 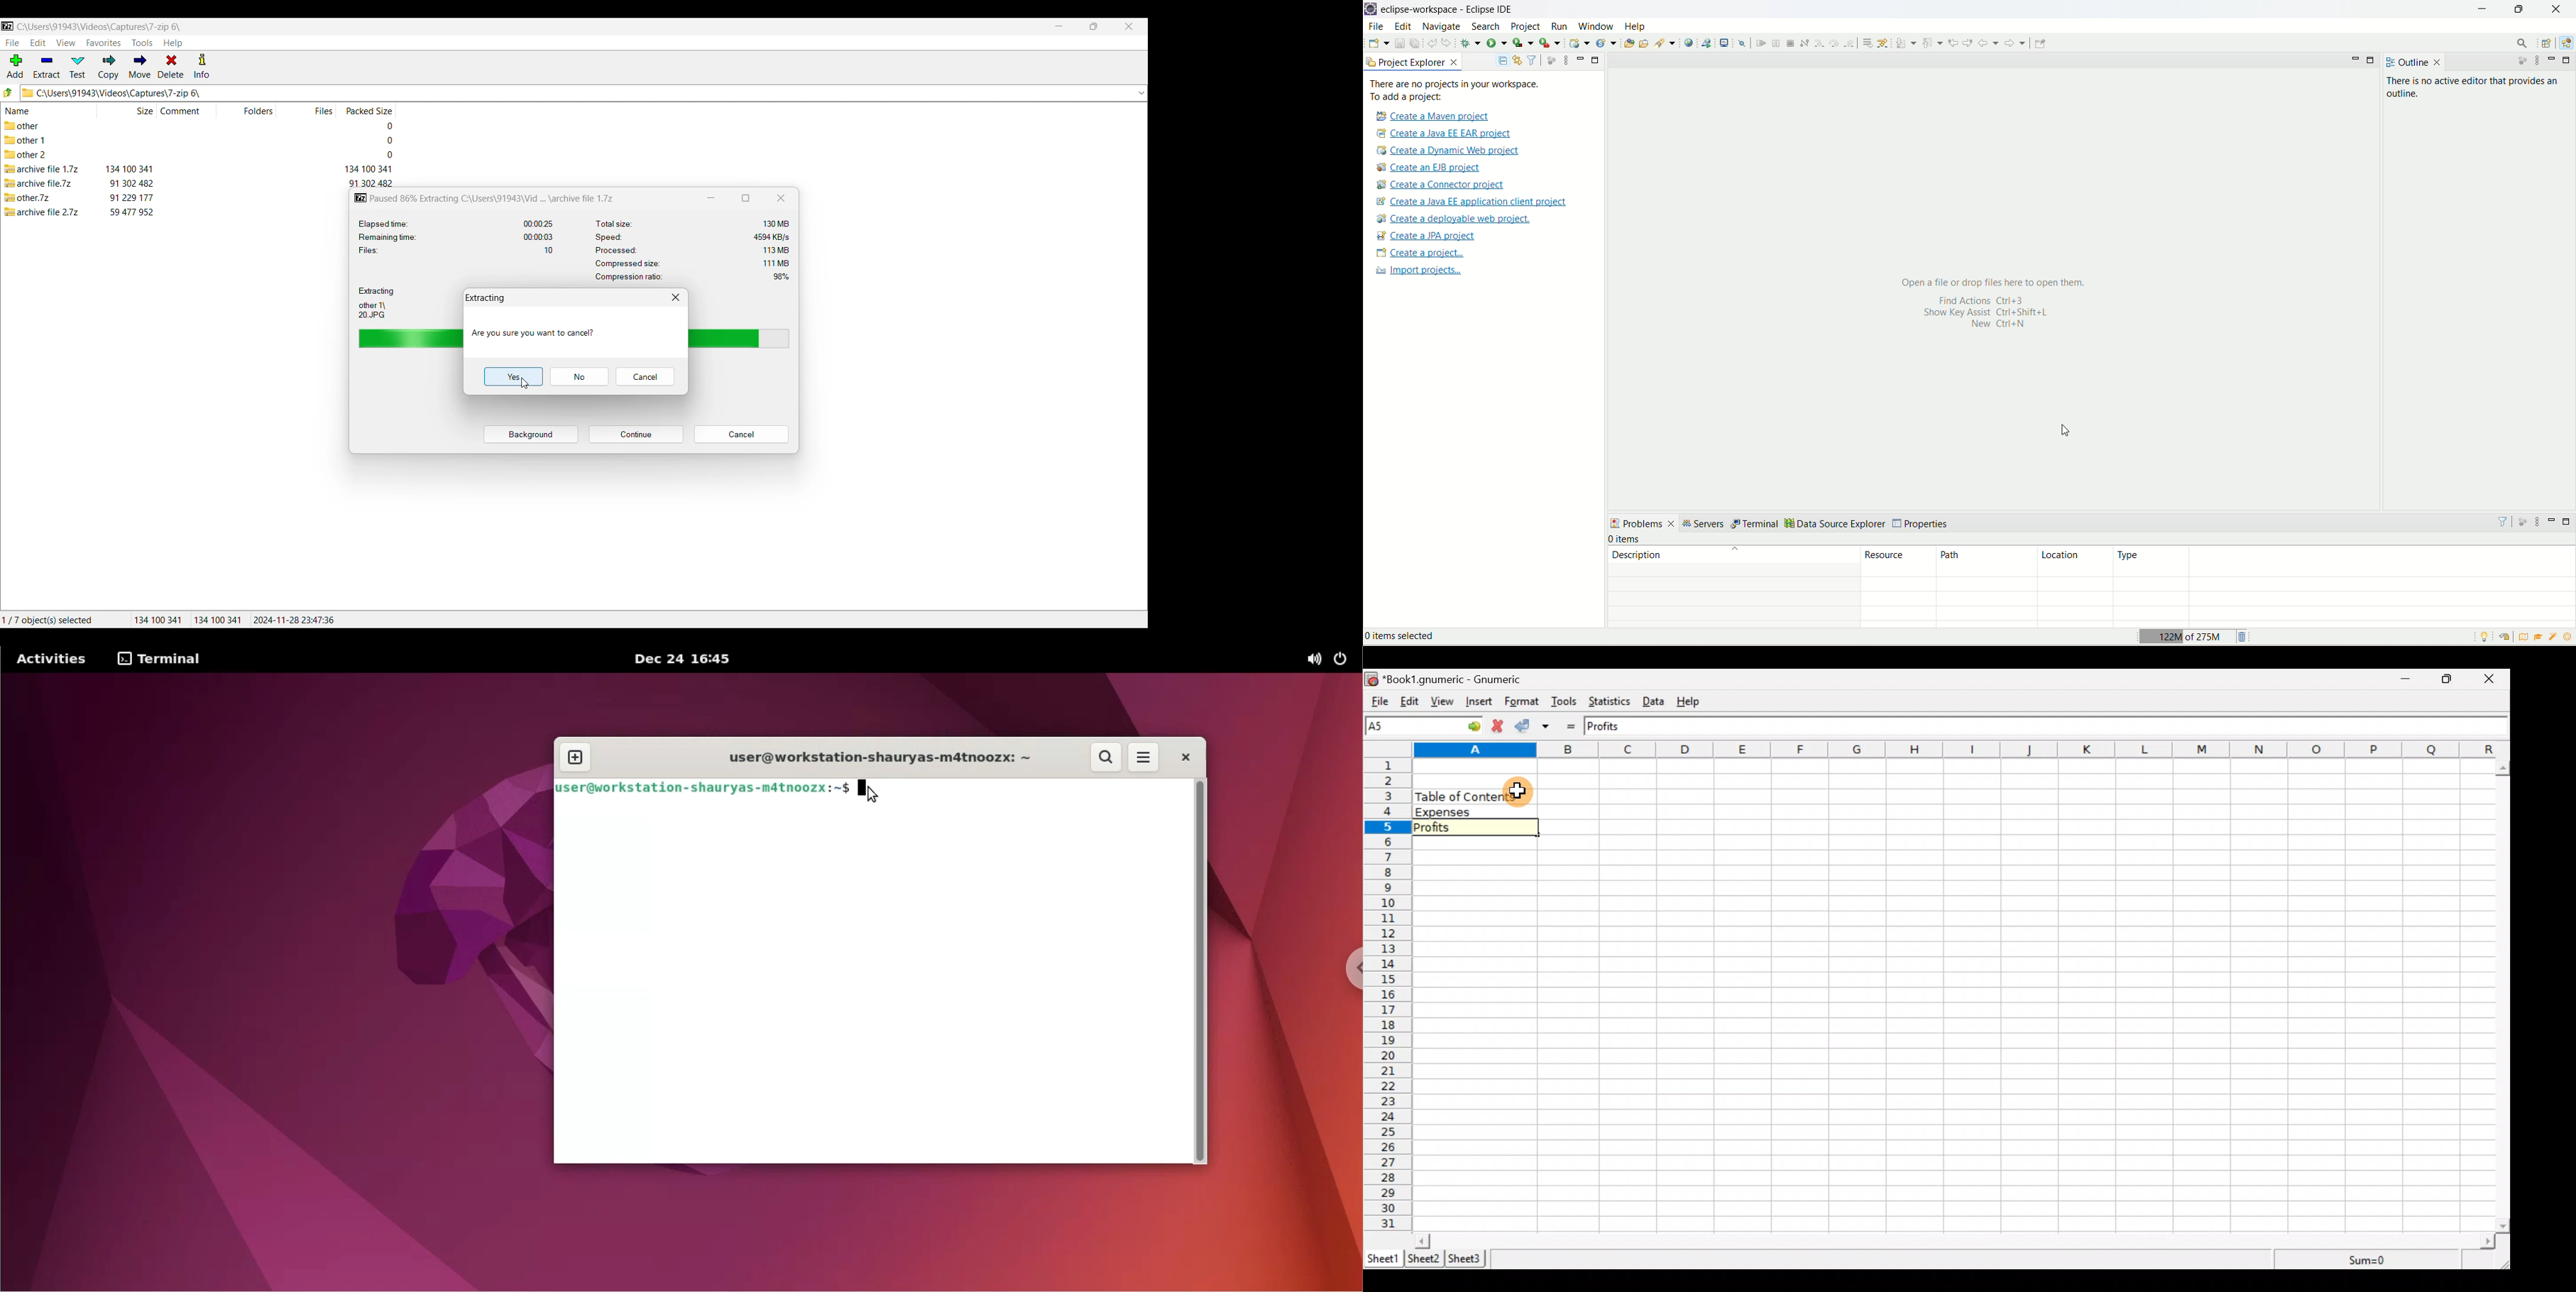 What do you see at coordinates (692, 236) in the screenshot?
I see `Speed: 4594 KB/s` at bounding box center [692, 236].